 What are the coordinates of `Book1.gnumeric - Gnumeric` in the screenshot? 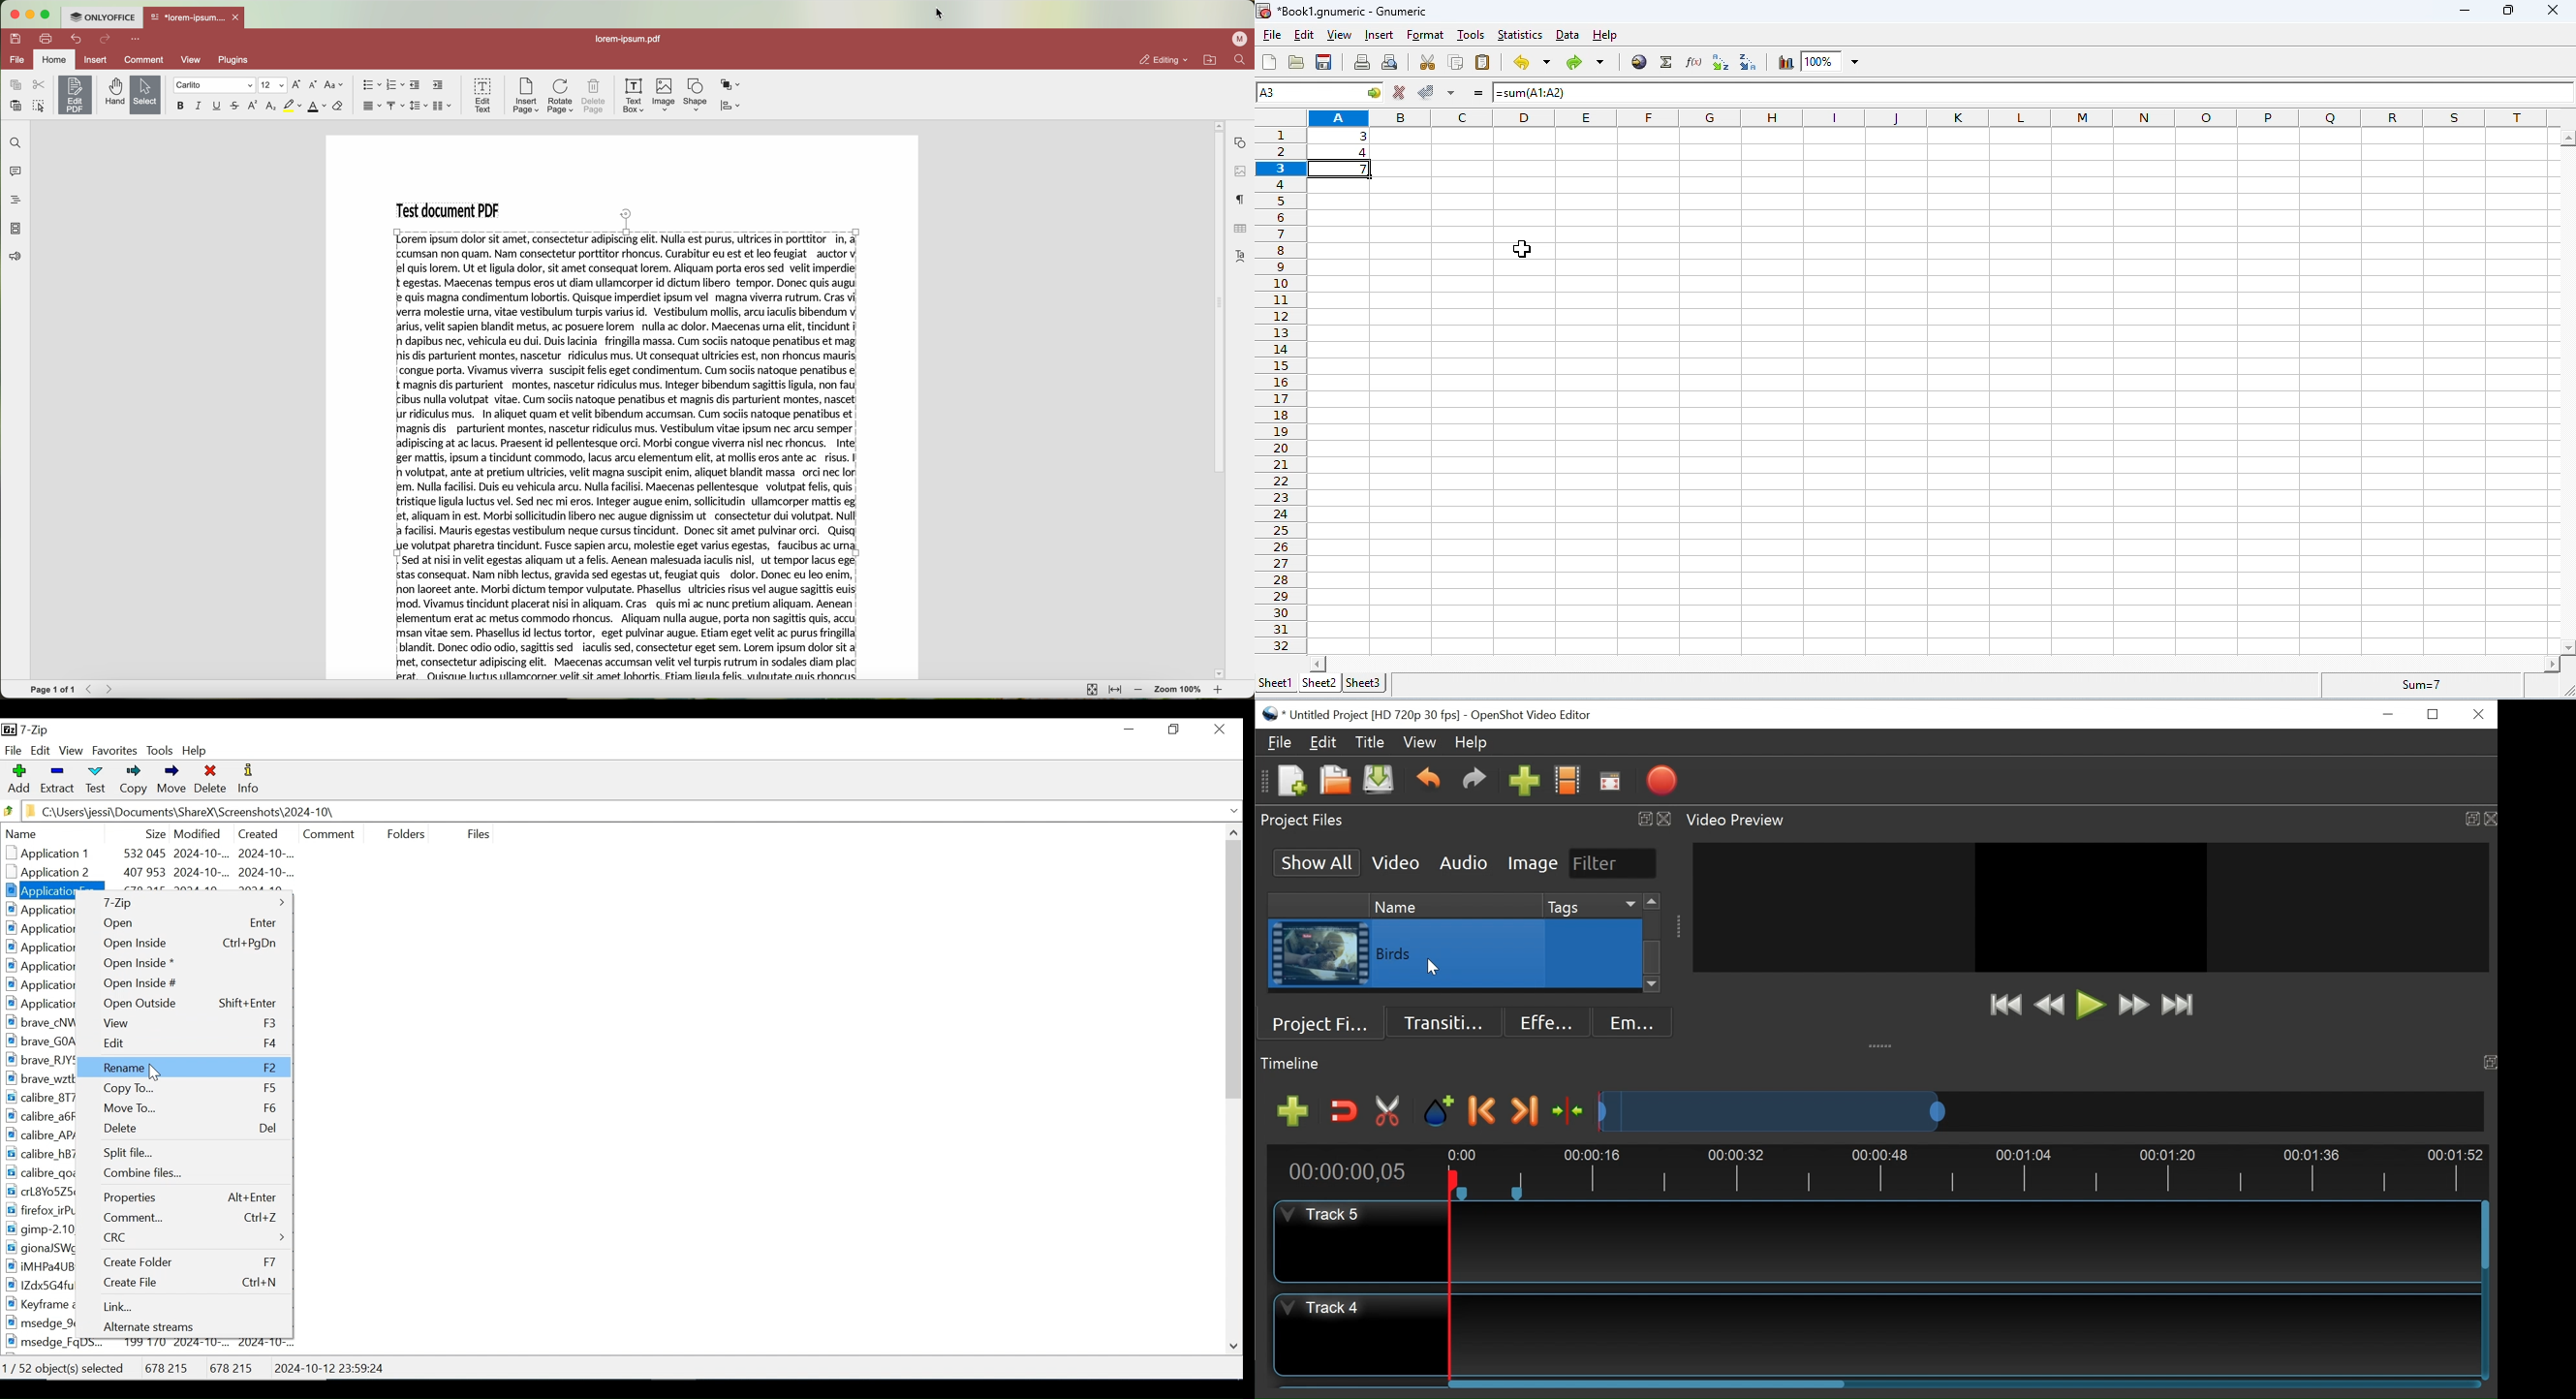 It's located at (1346, 13).